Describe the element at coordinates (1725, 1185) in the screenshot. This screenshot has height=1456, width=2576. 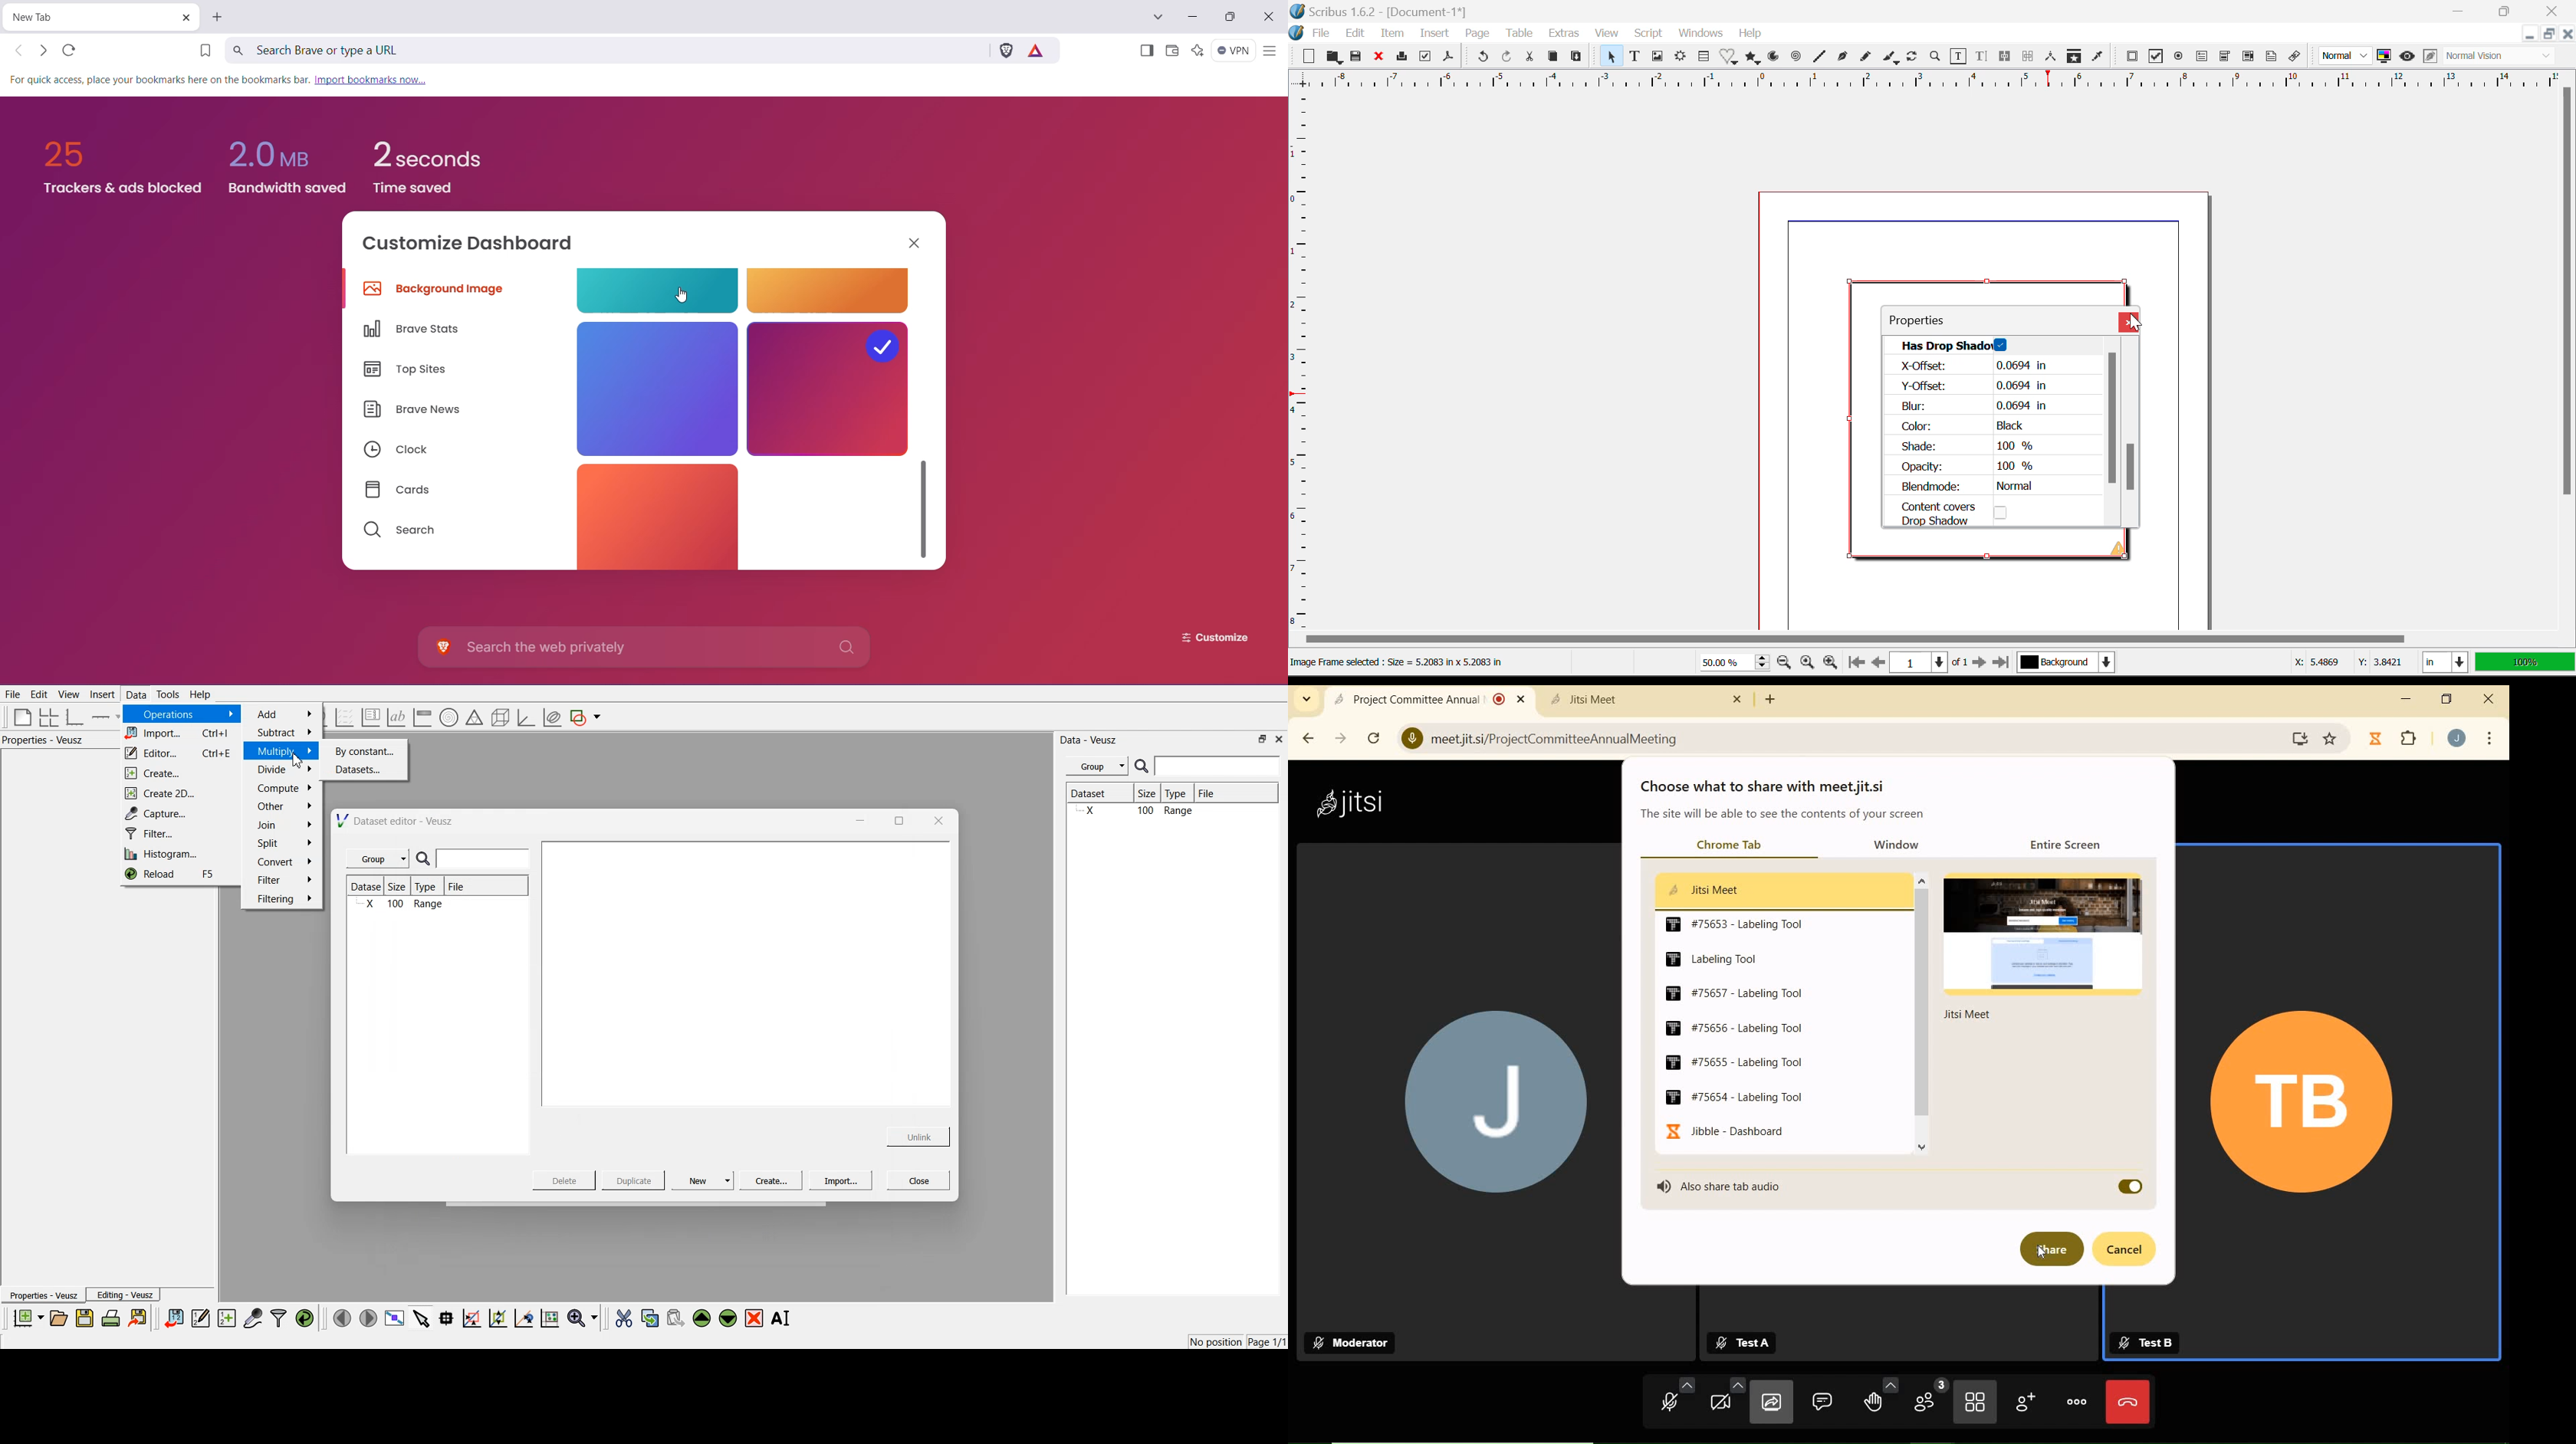
I see `also share tab audio` at that location.